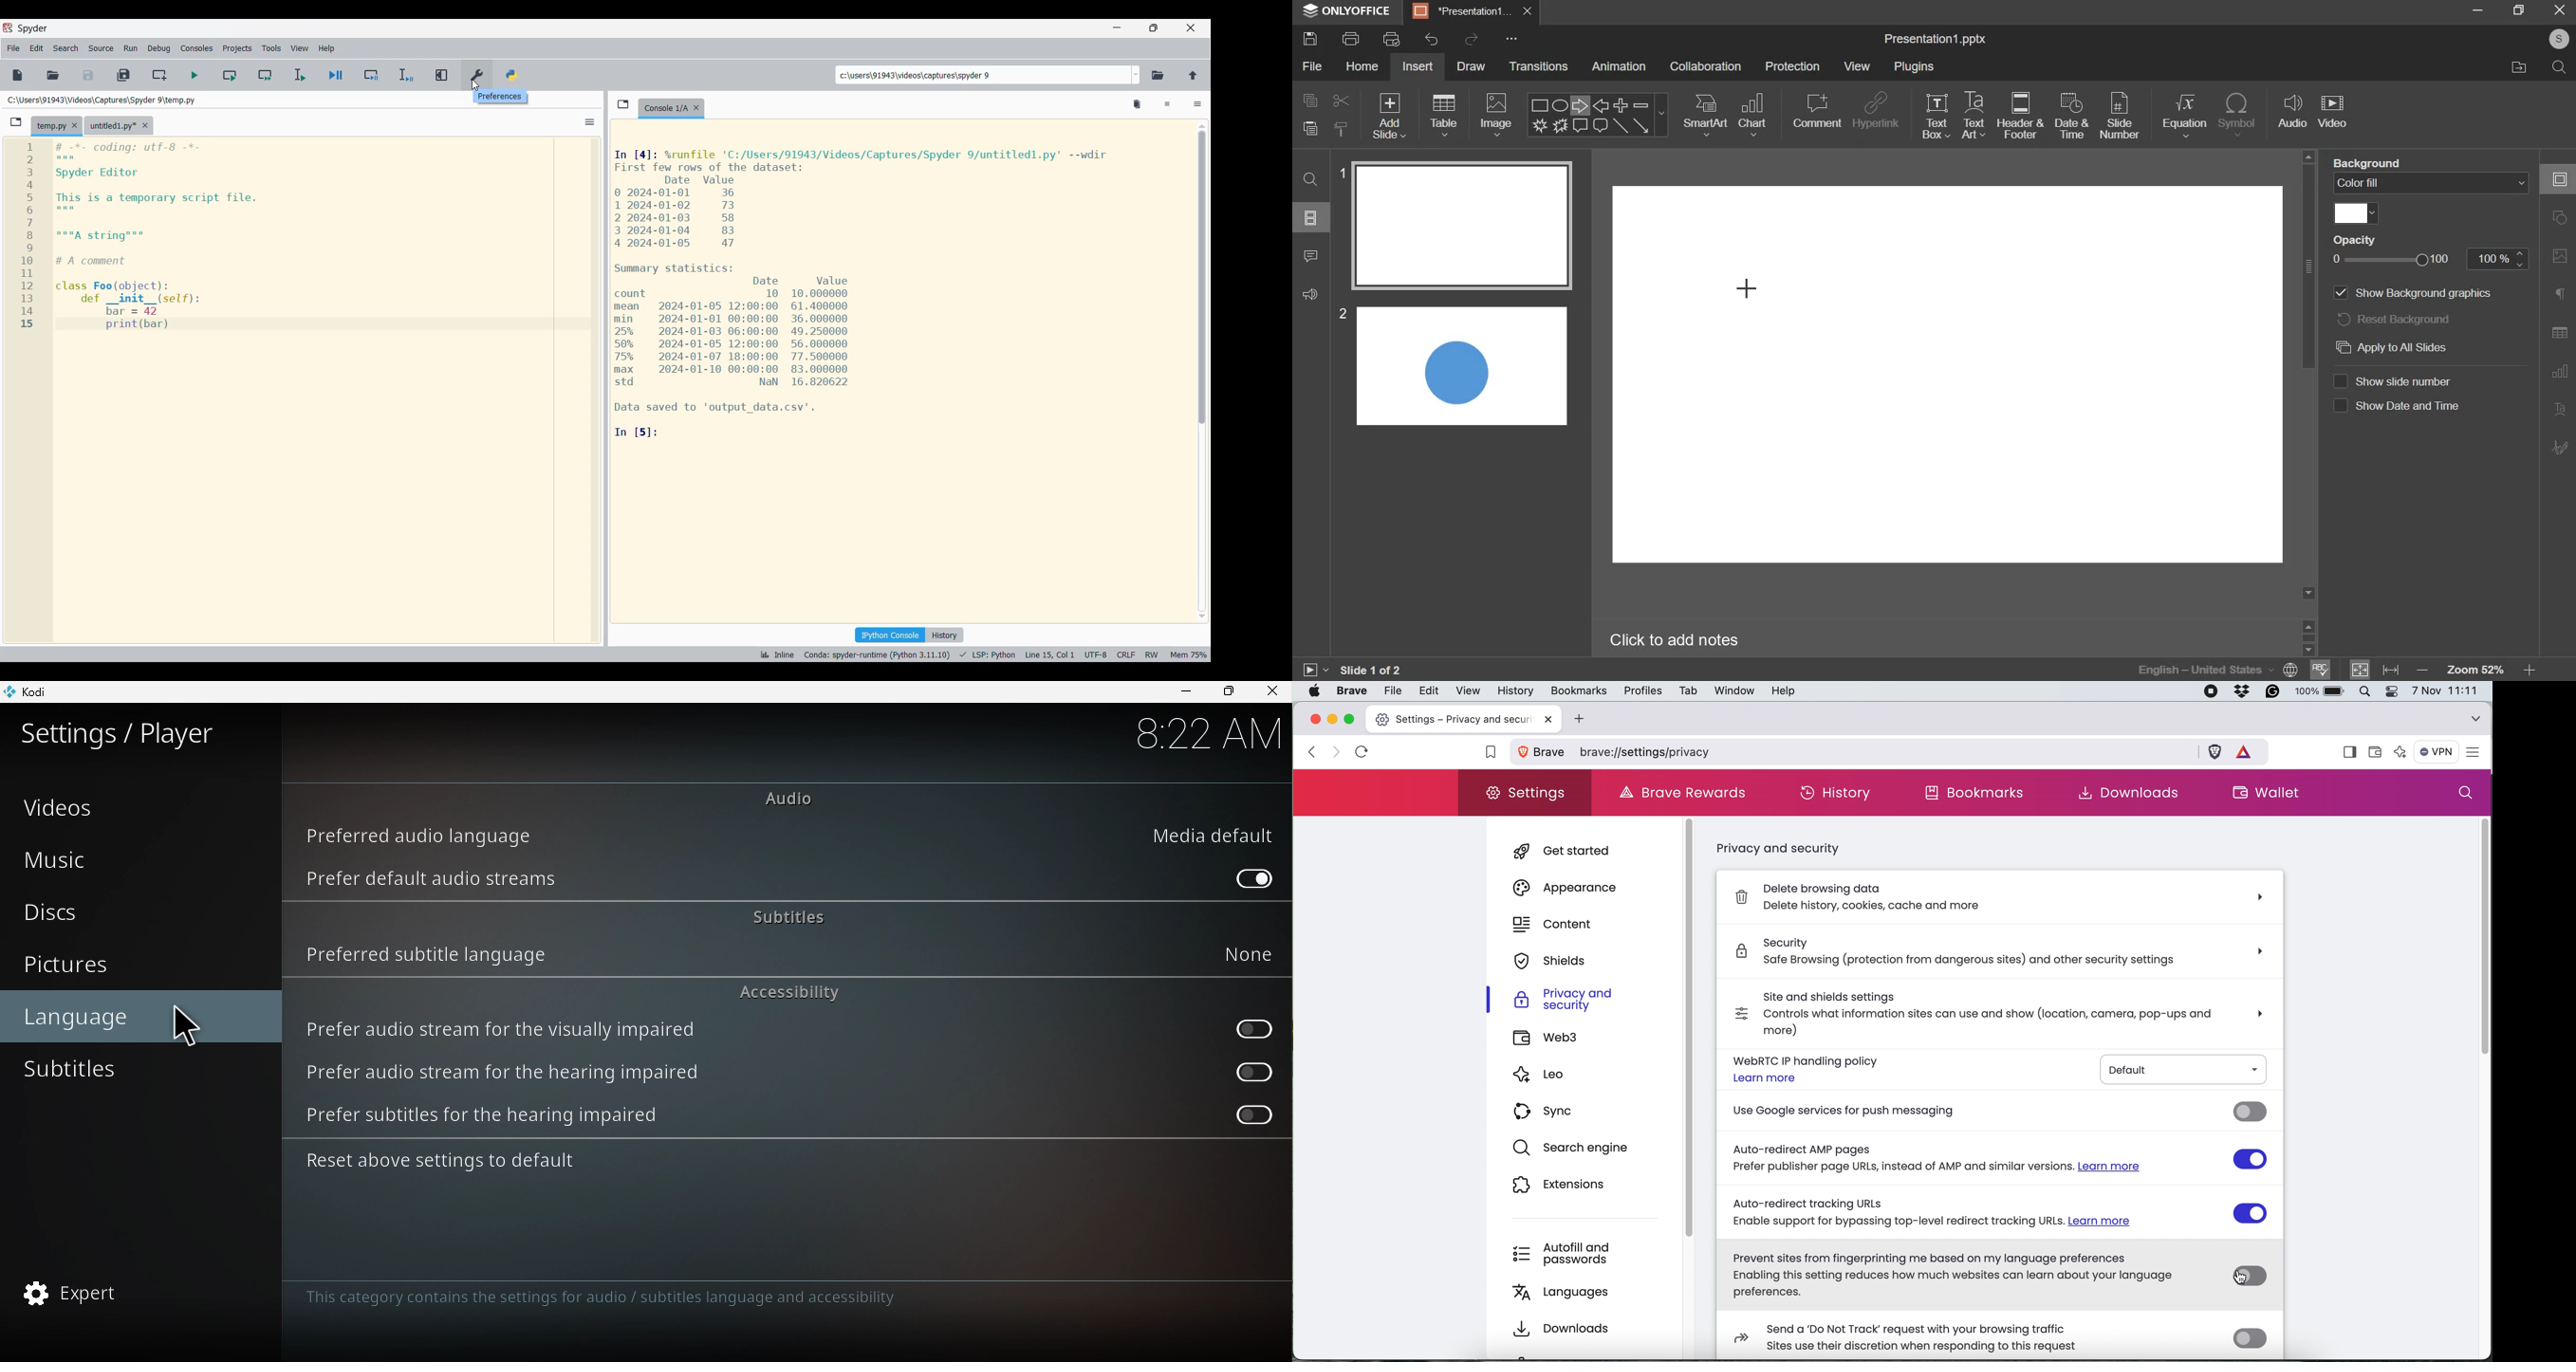  I want to click on insert, so click(1416, 67).